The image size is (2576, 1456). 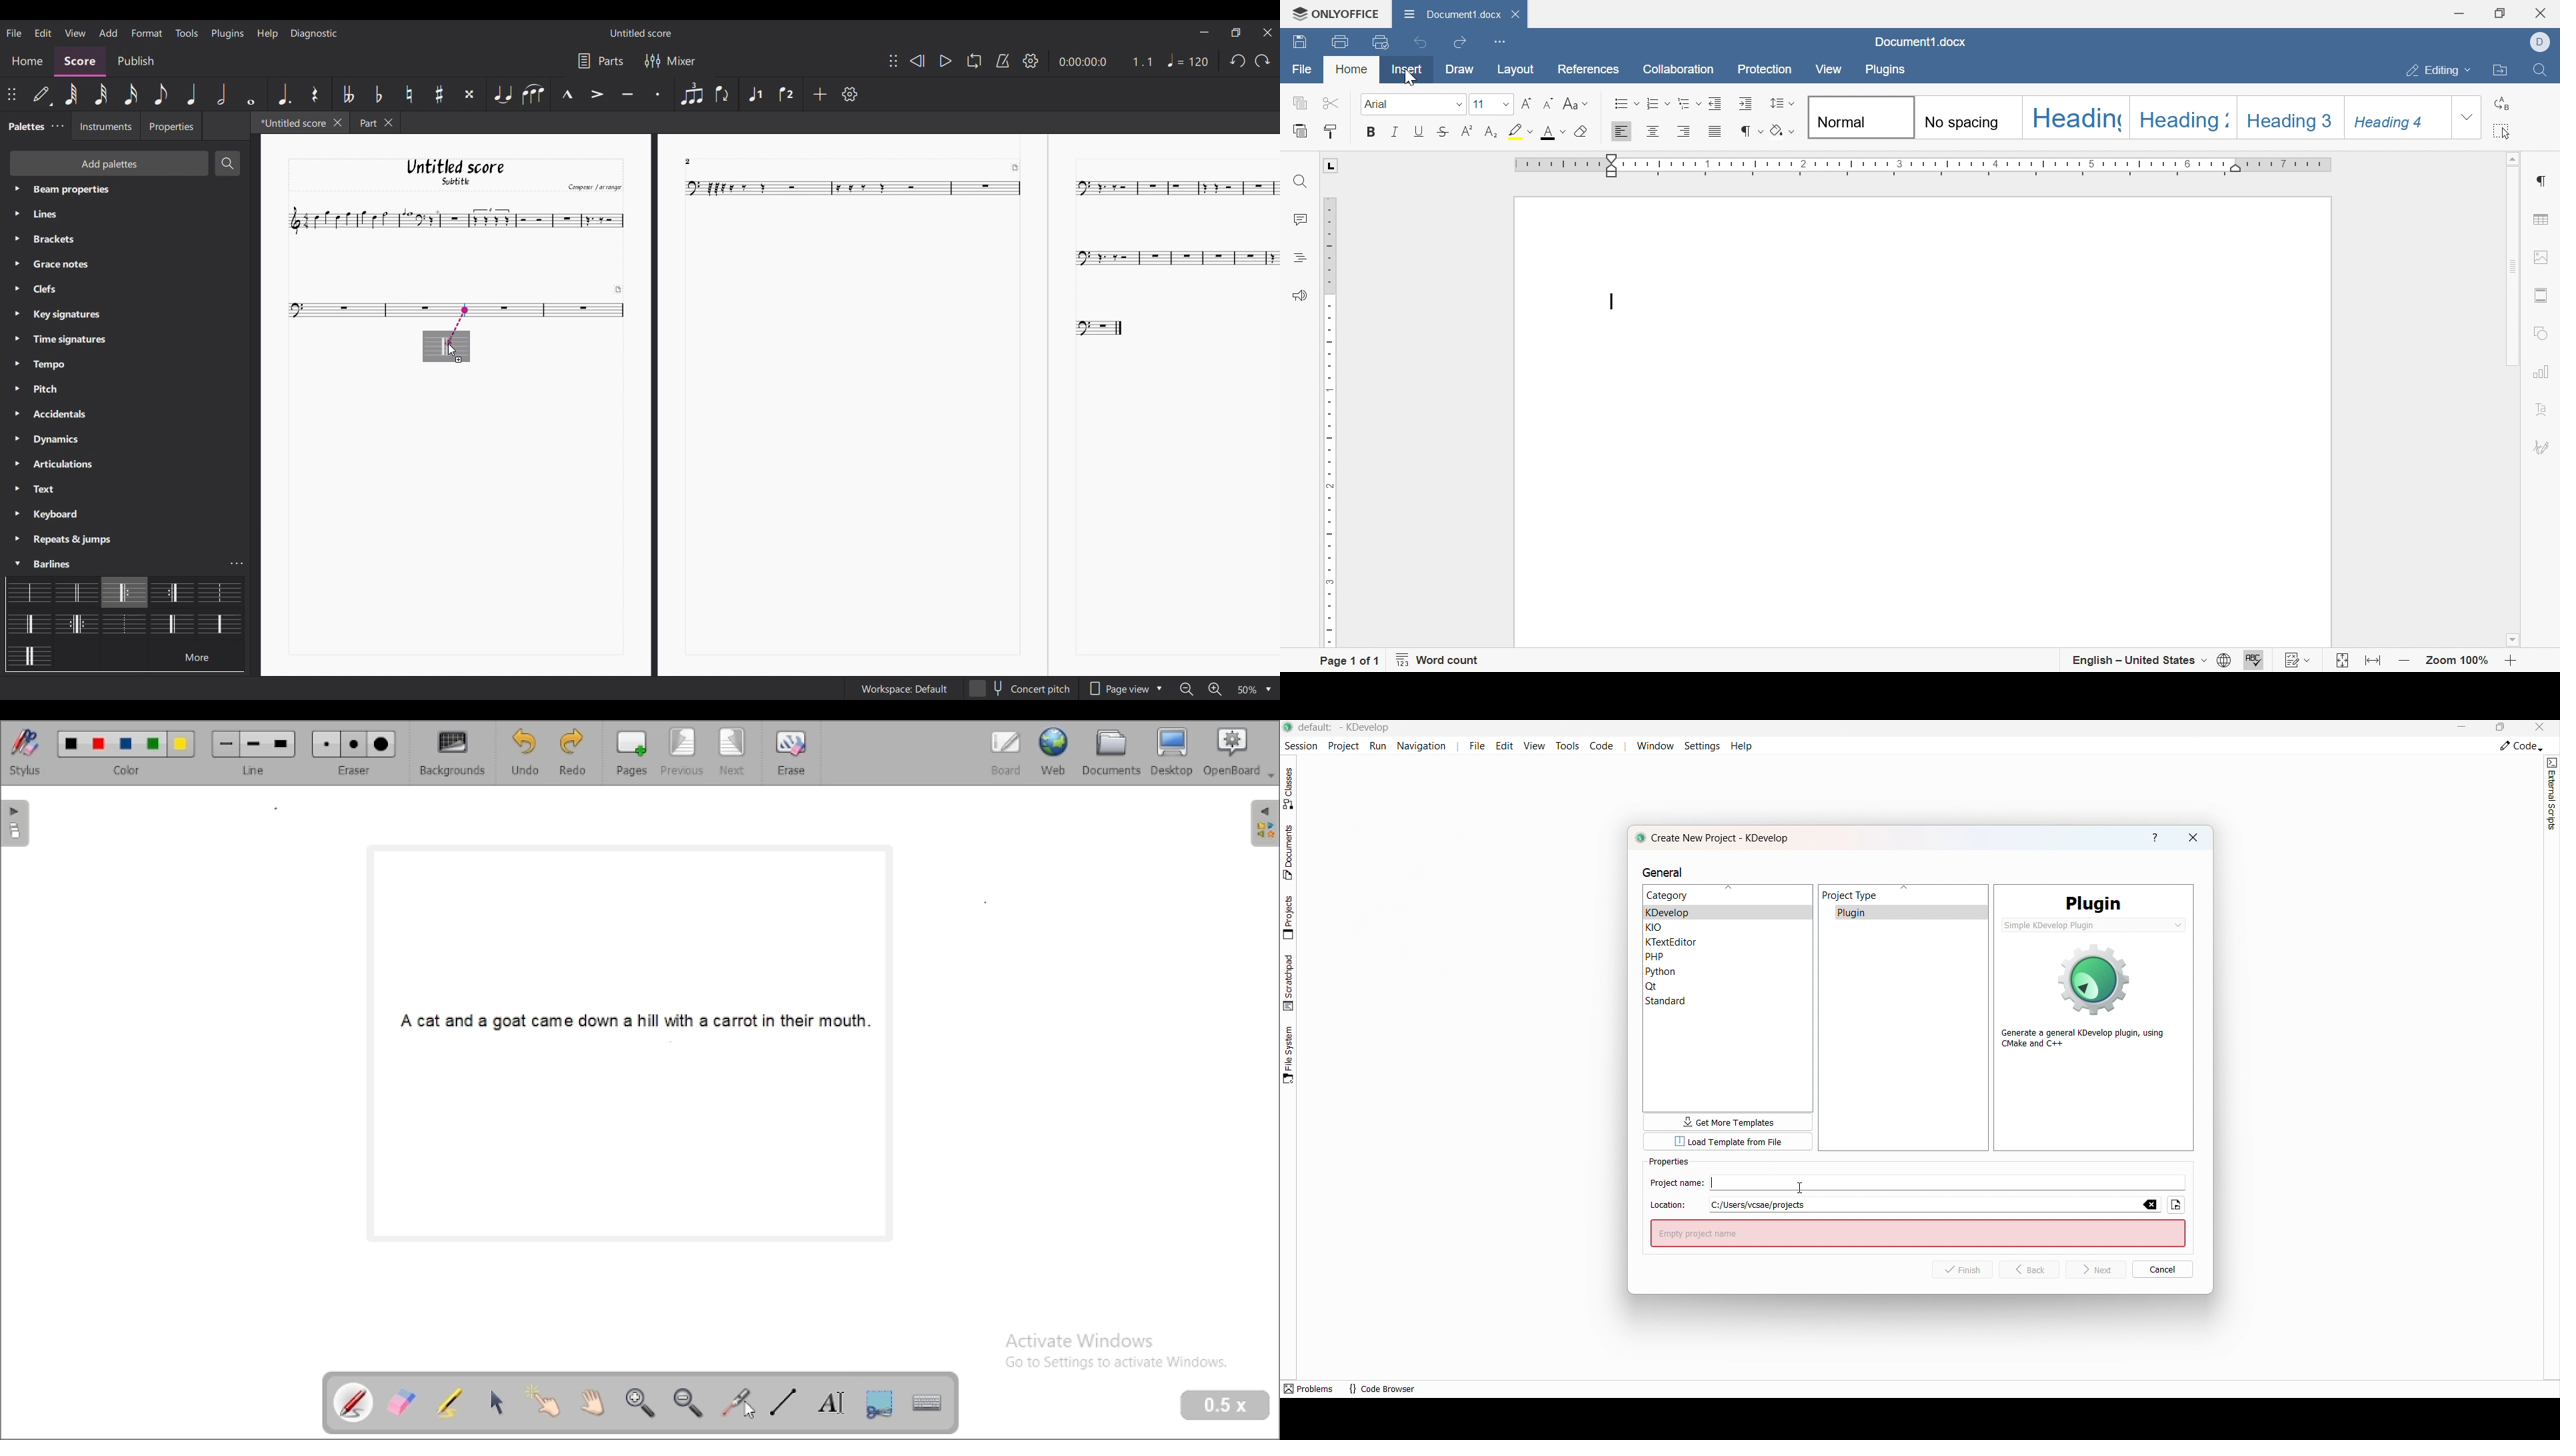 I want to click on Dropdown, so click(x=1272, y=776).